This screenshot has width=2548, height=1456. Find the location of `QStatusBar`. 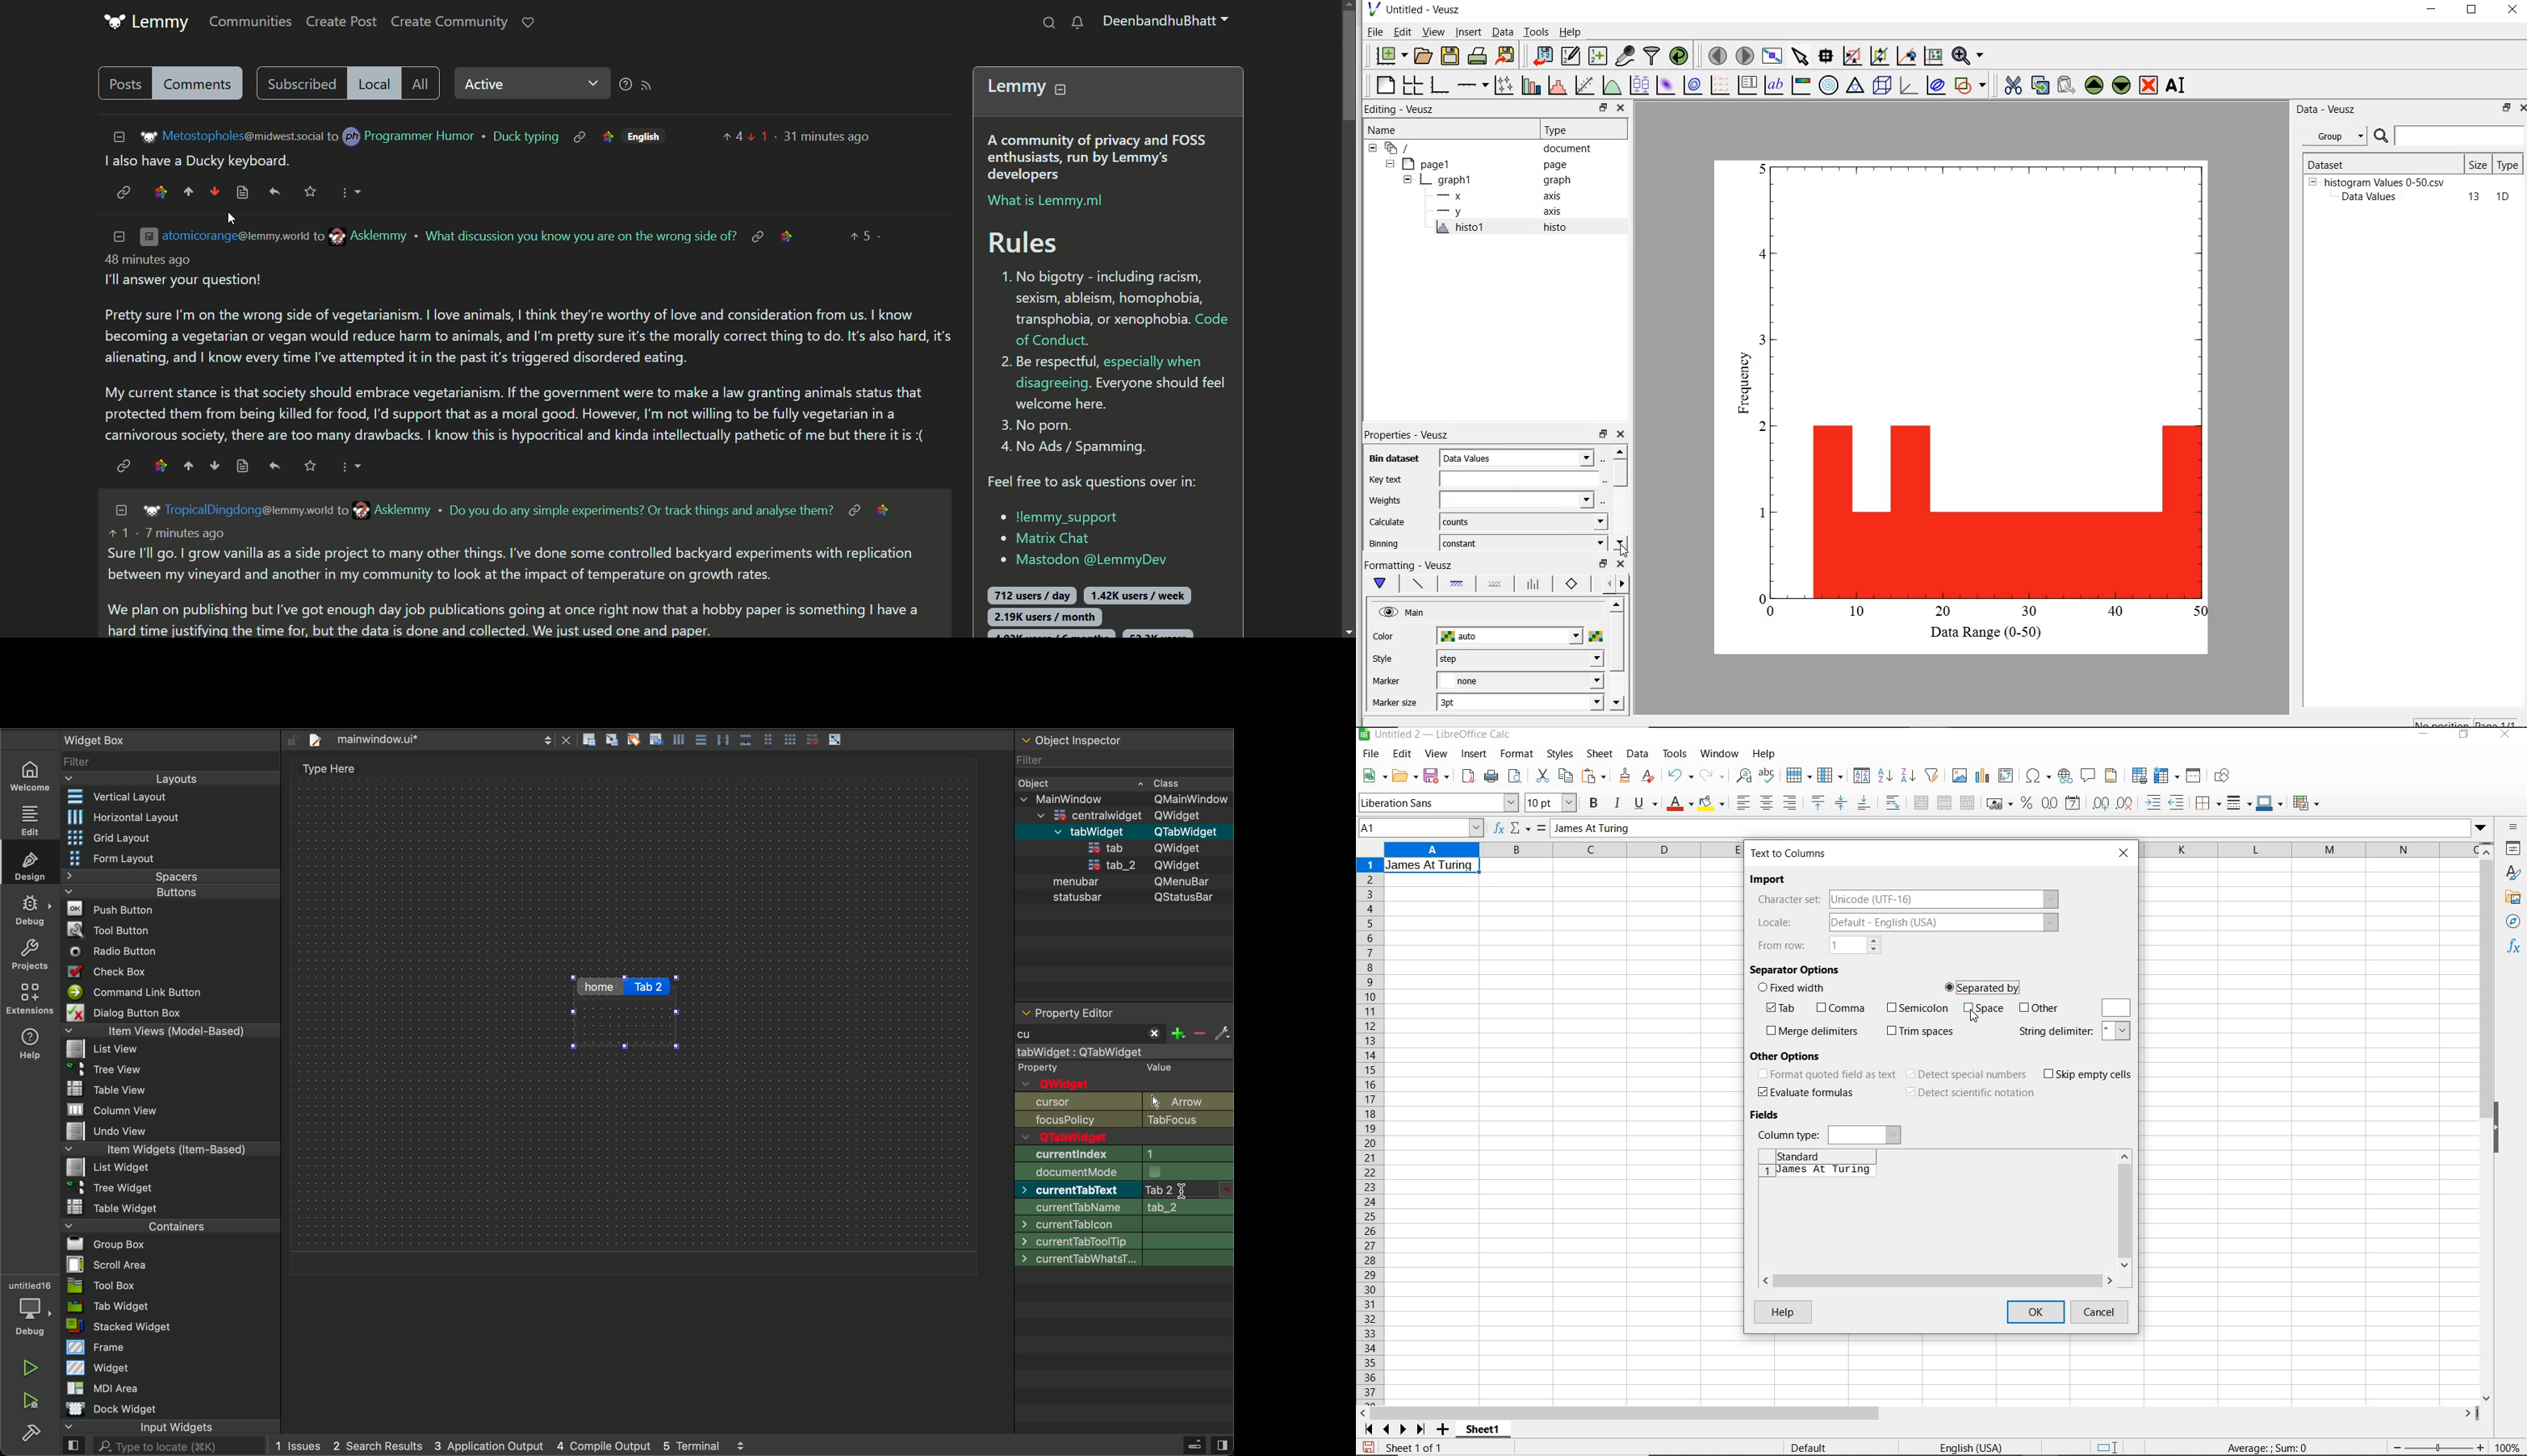

QStatusBar is located at coordinates (1175, 897).